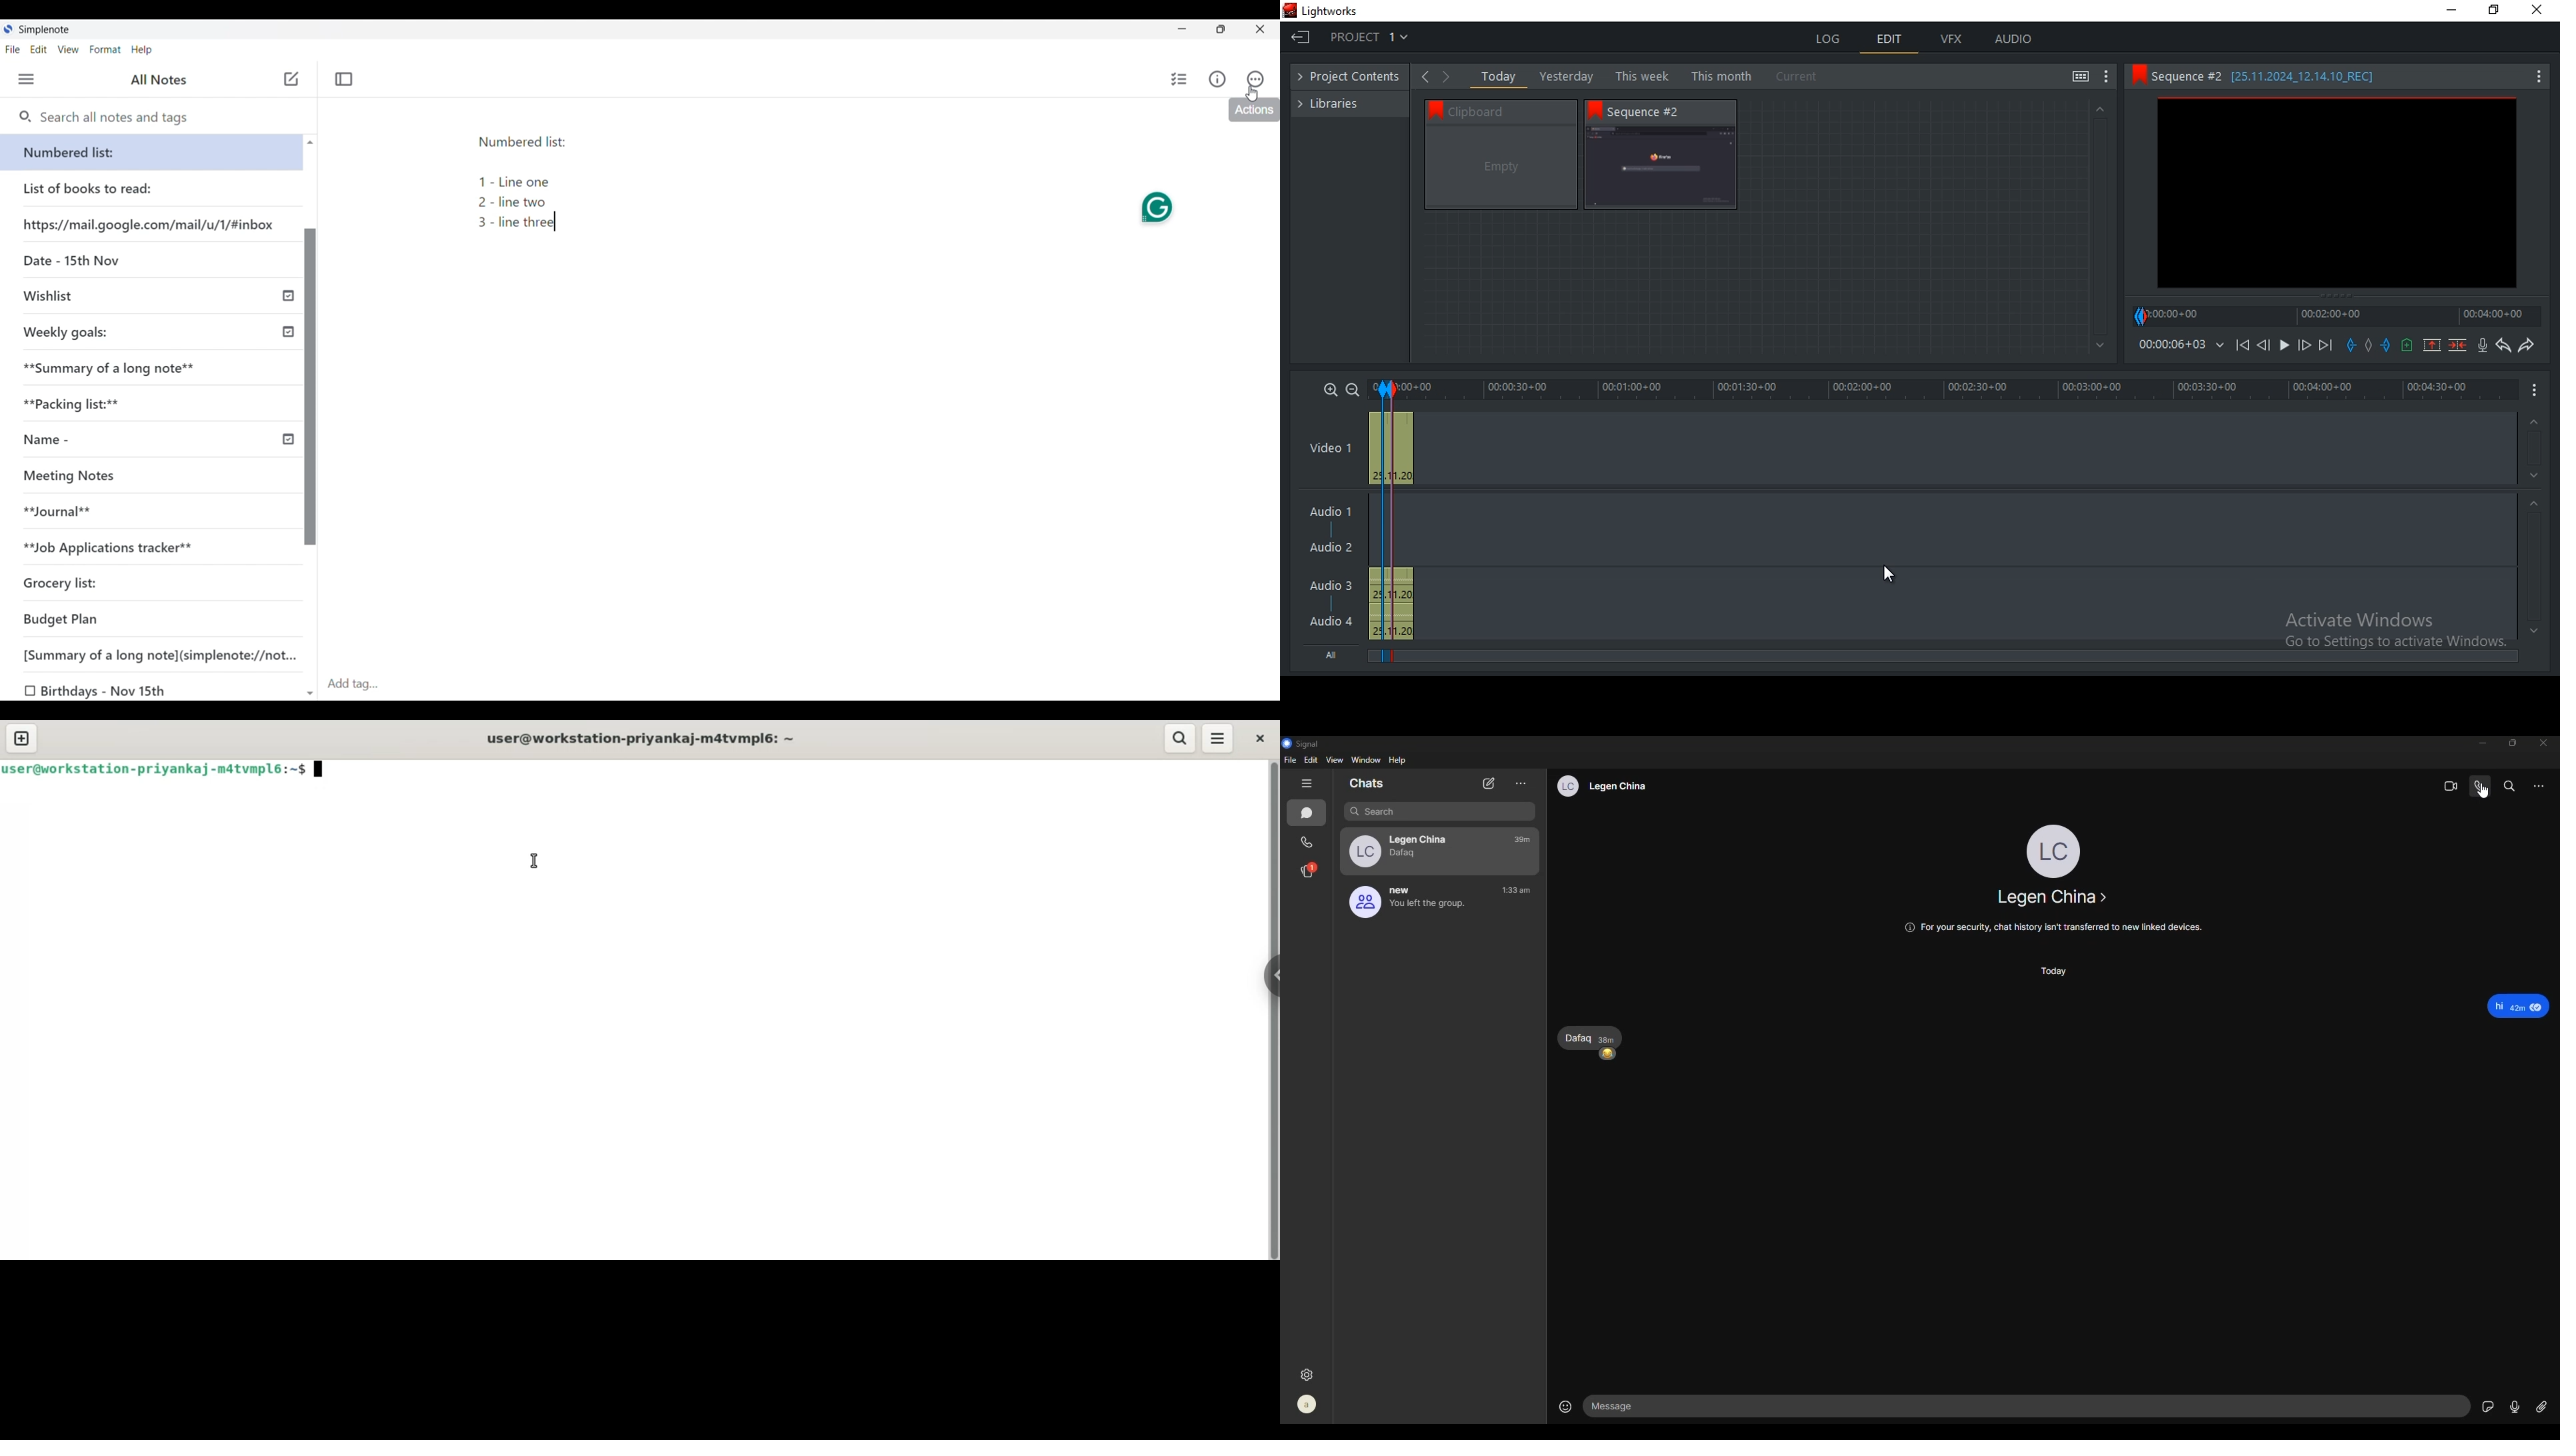  I want to click on 1:33 am, so click(1519, 888).